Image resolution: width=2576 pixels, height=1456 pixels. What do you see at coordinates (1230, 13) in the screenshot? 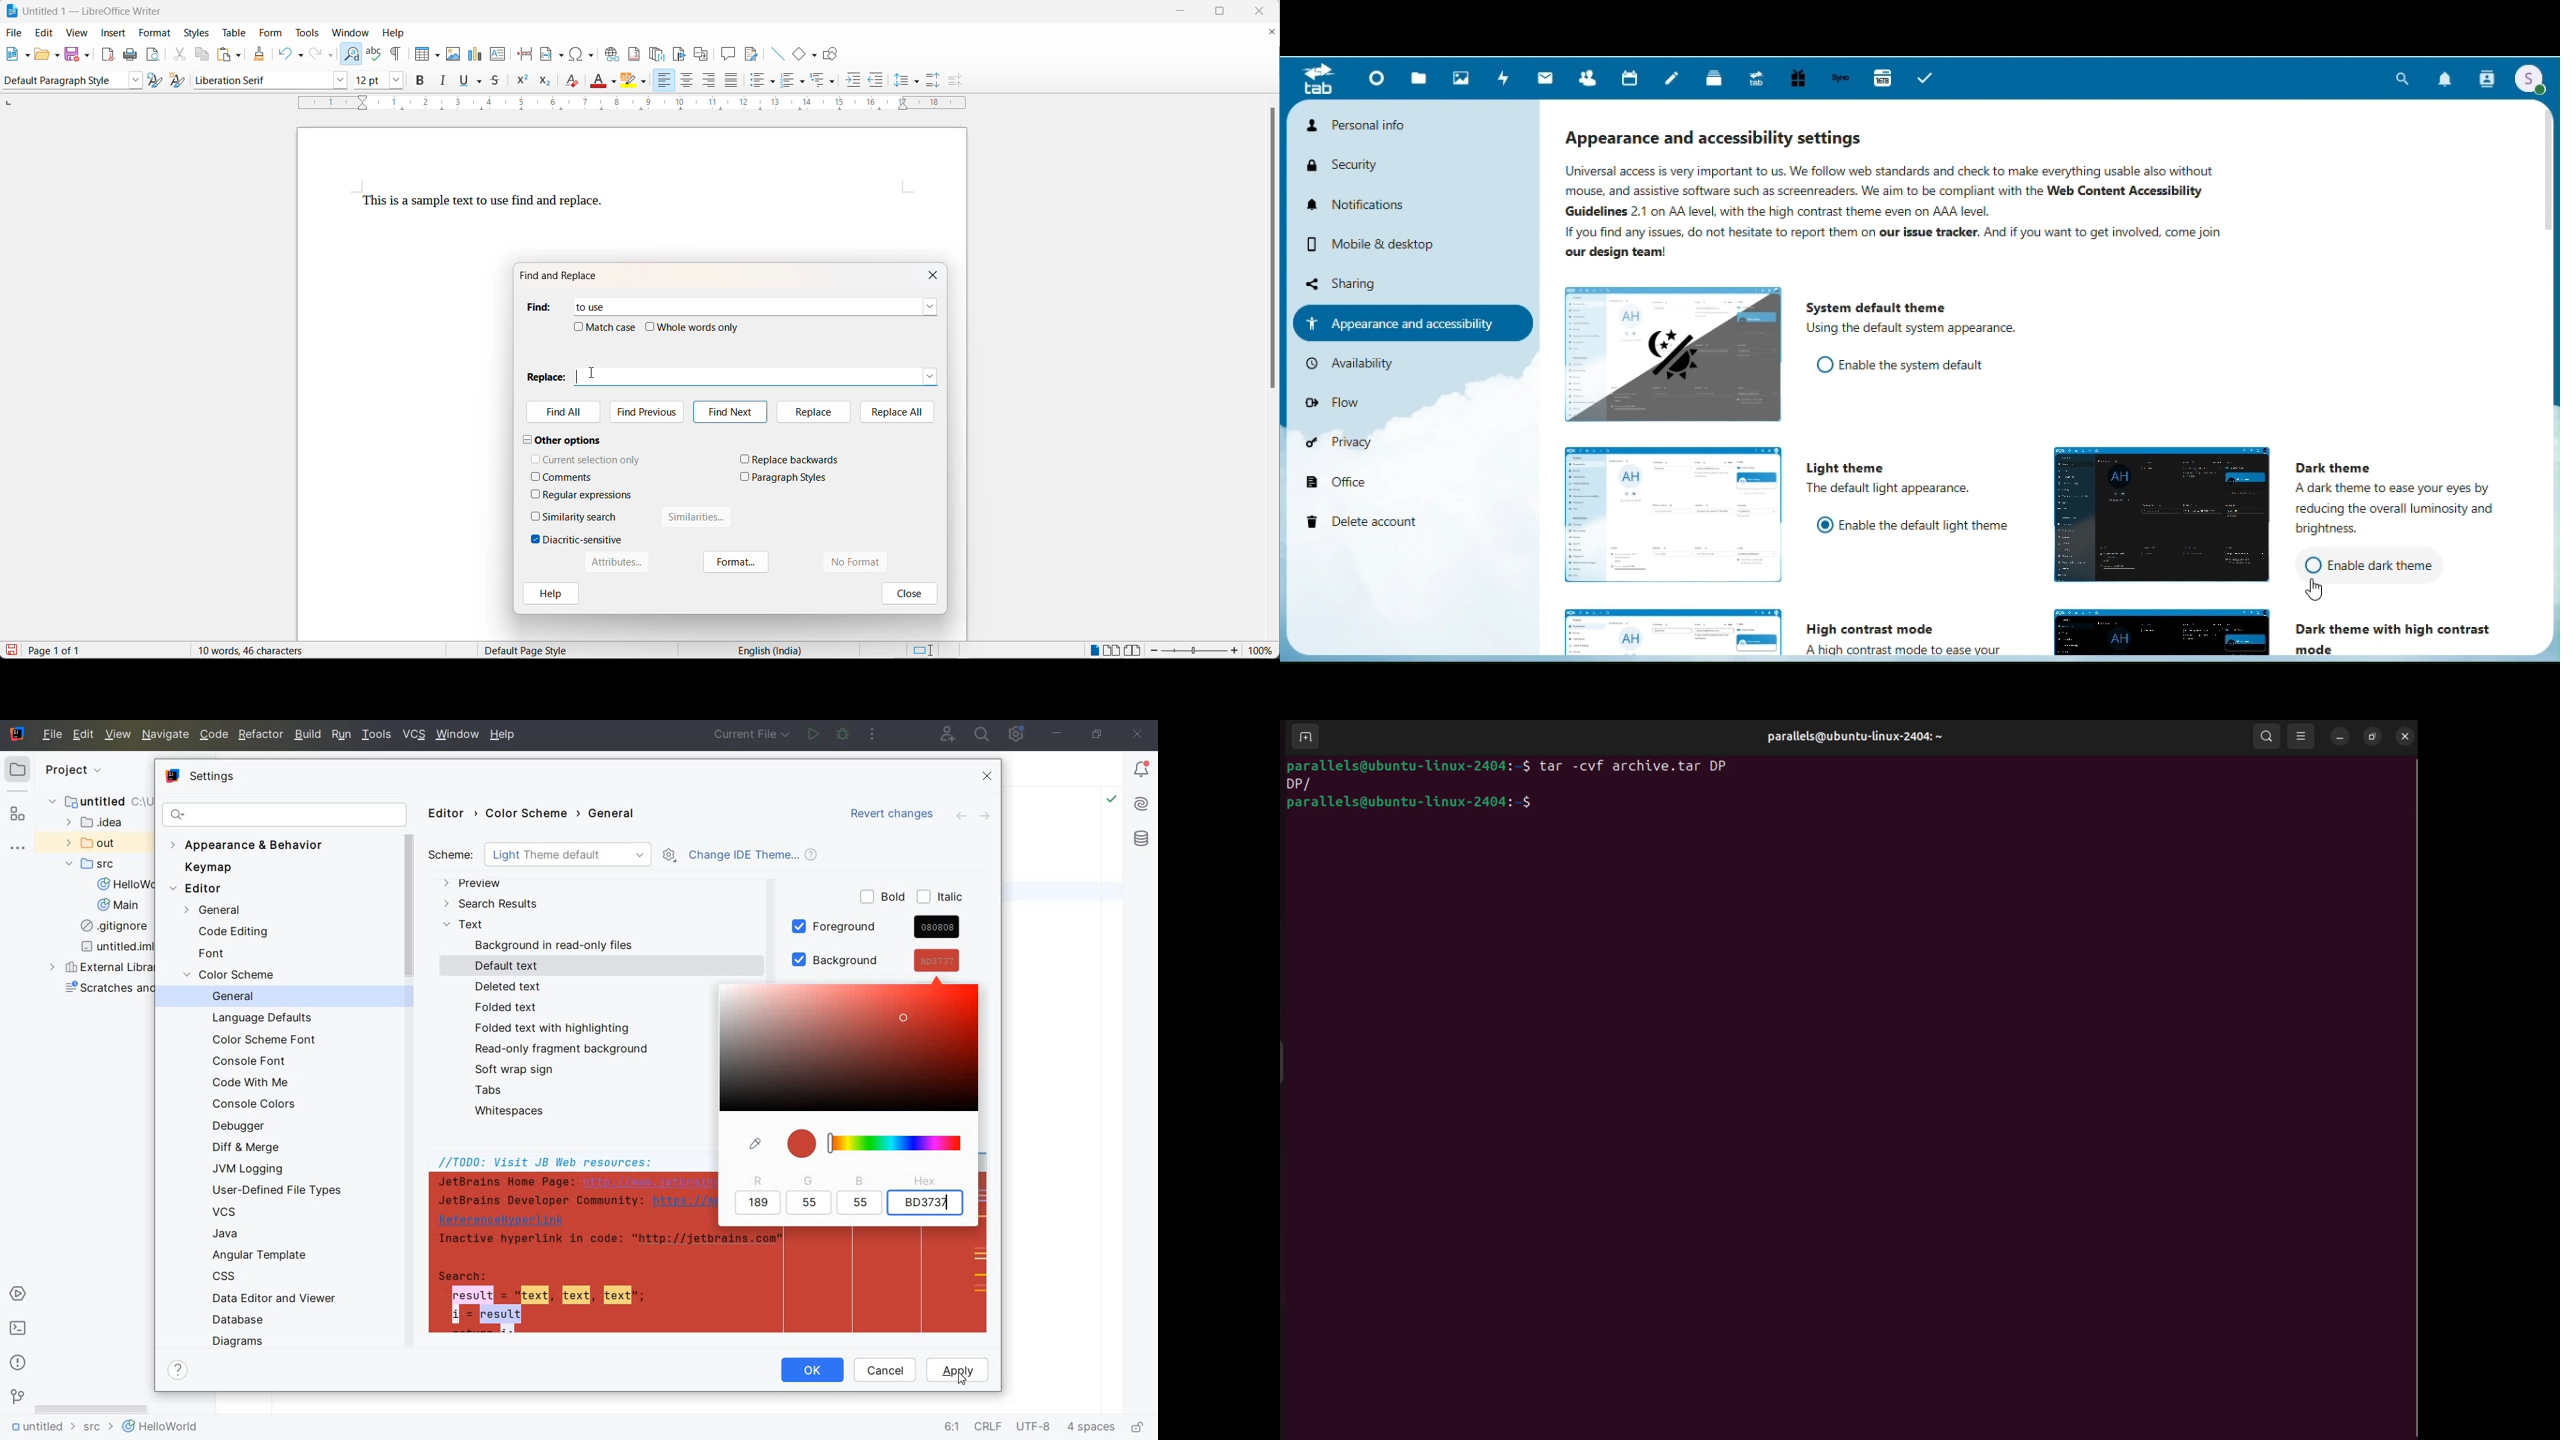
I see `maximize` at bounding box center [1230, 13].